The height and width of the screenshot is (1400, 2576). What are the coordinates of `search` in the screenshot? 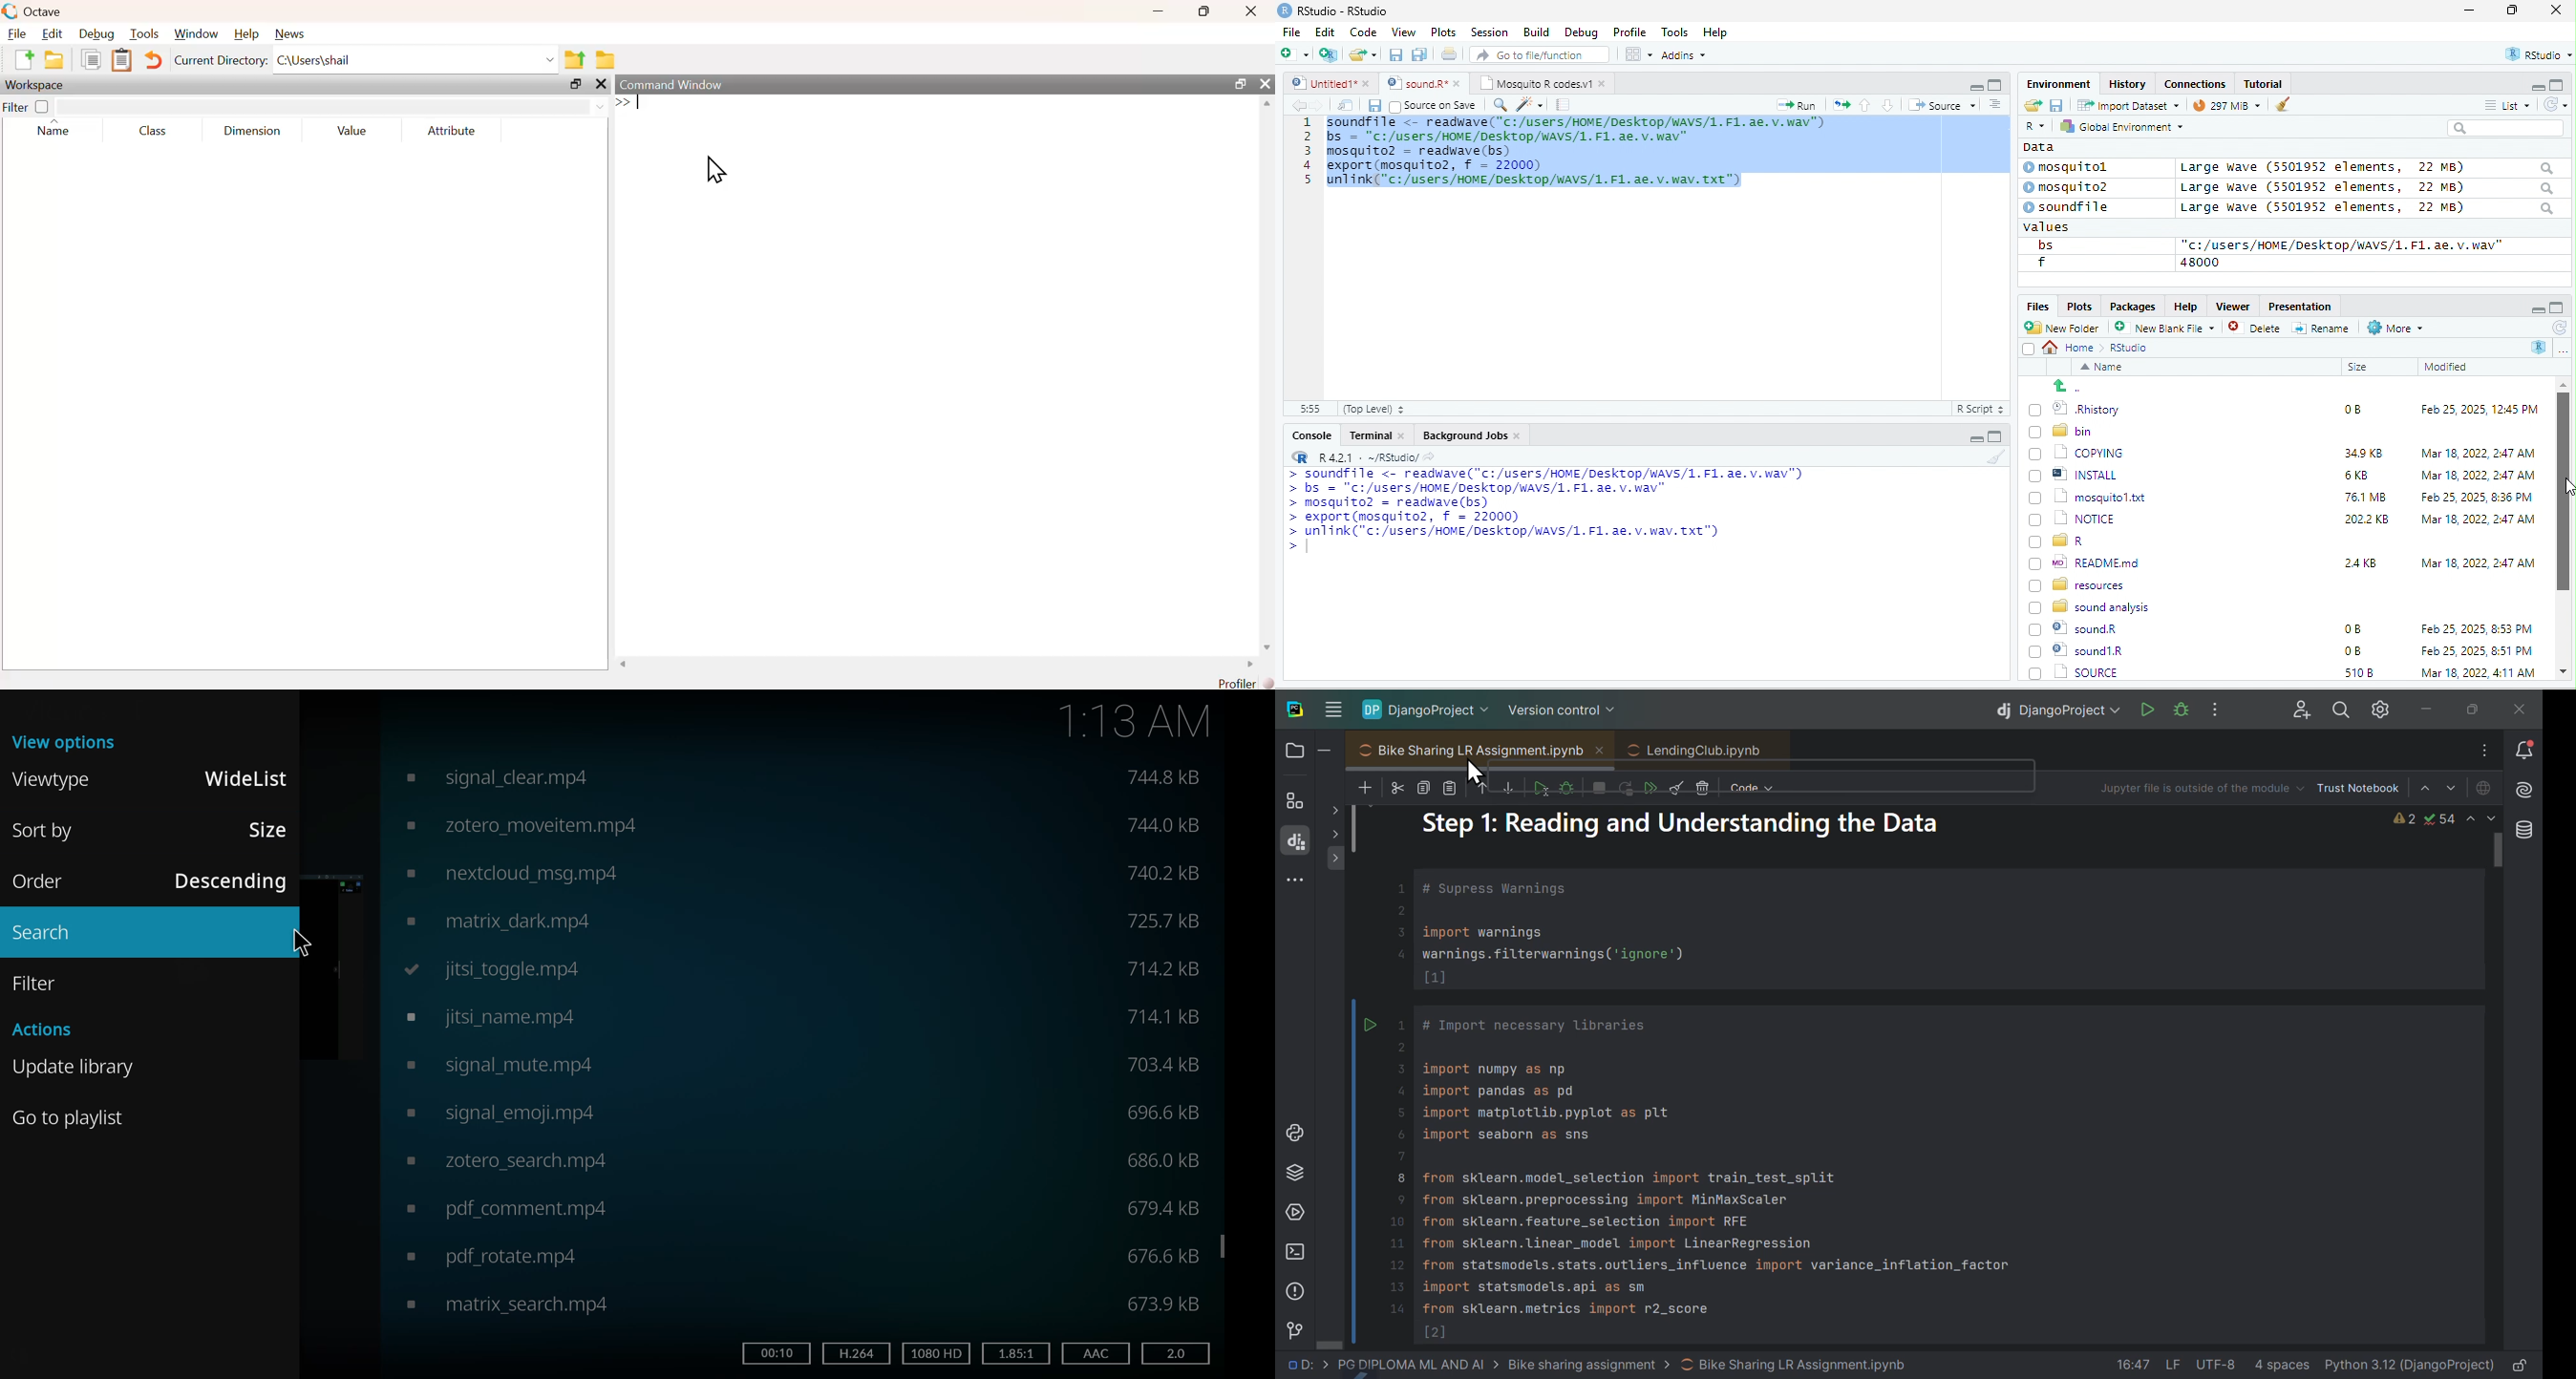 It's located at (2505, 128).